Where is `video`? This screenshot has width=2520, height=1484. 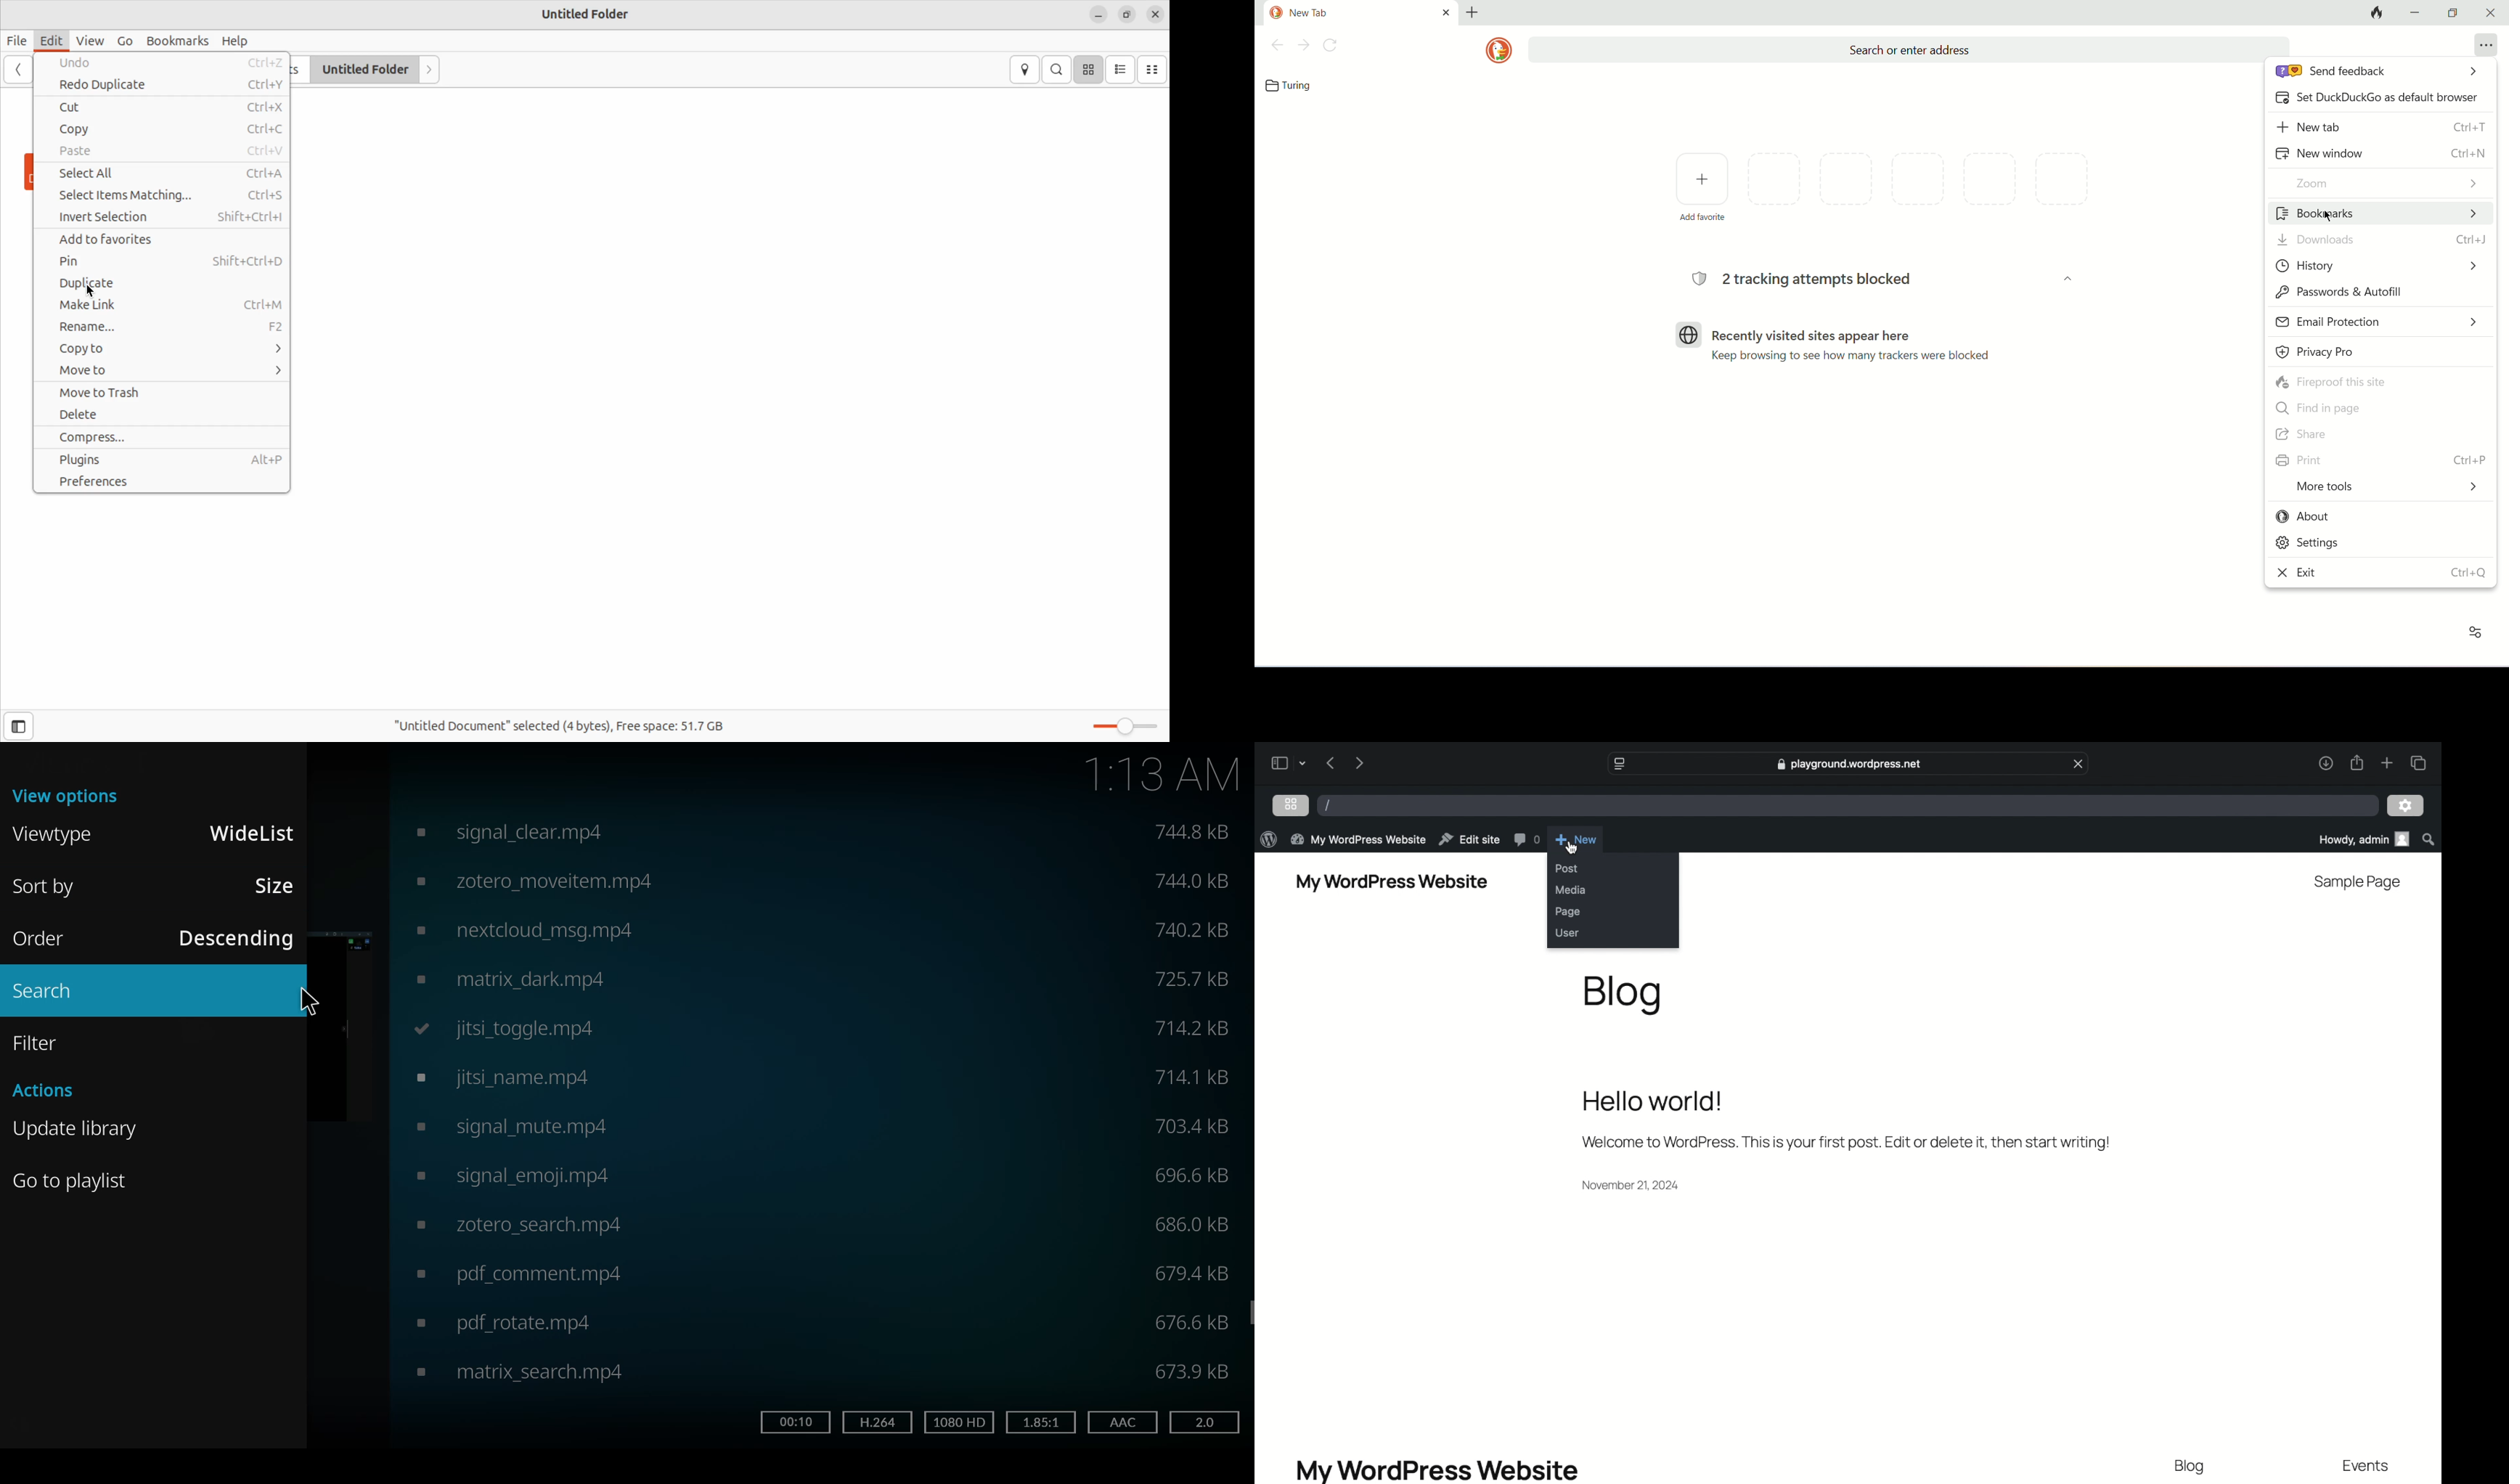
video is located at coordinates (515, 1276).